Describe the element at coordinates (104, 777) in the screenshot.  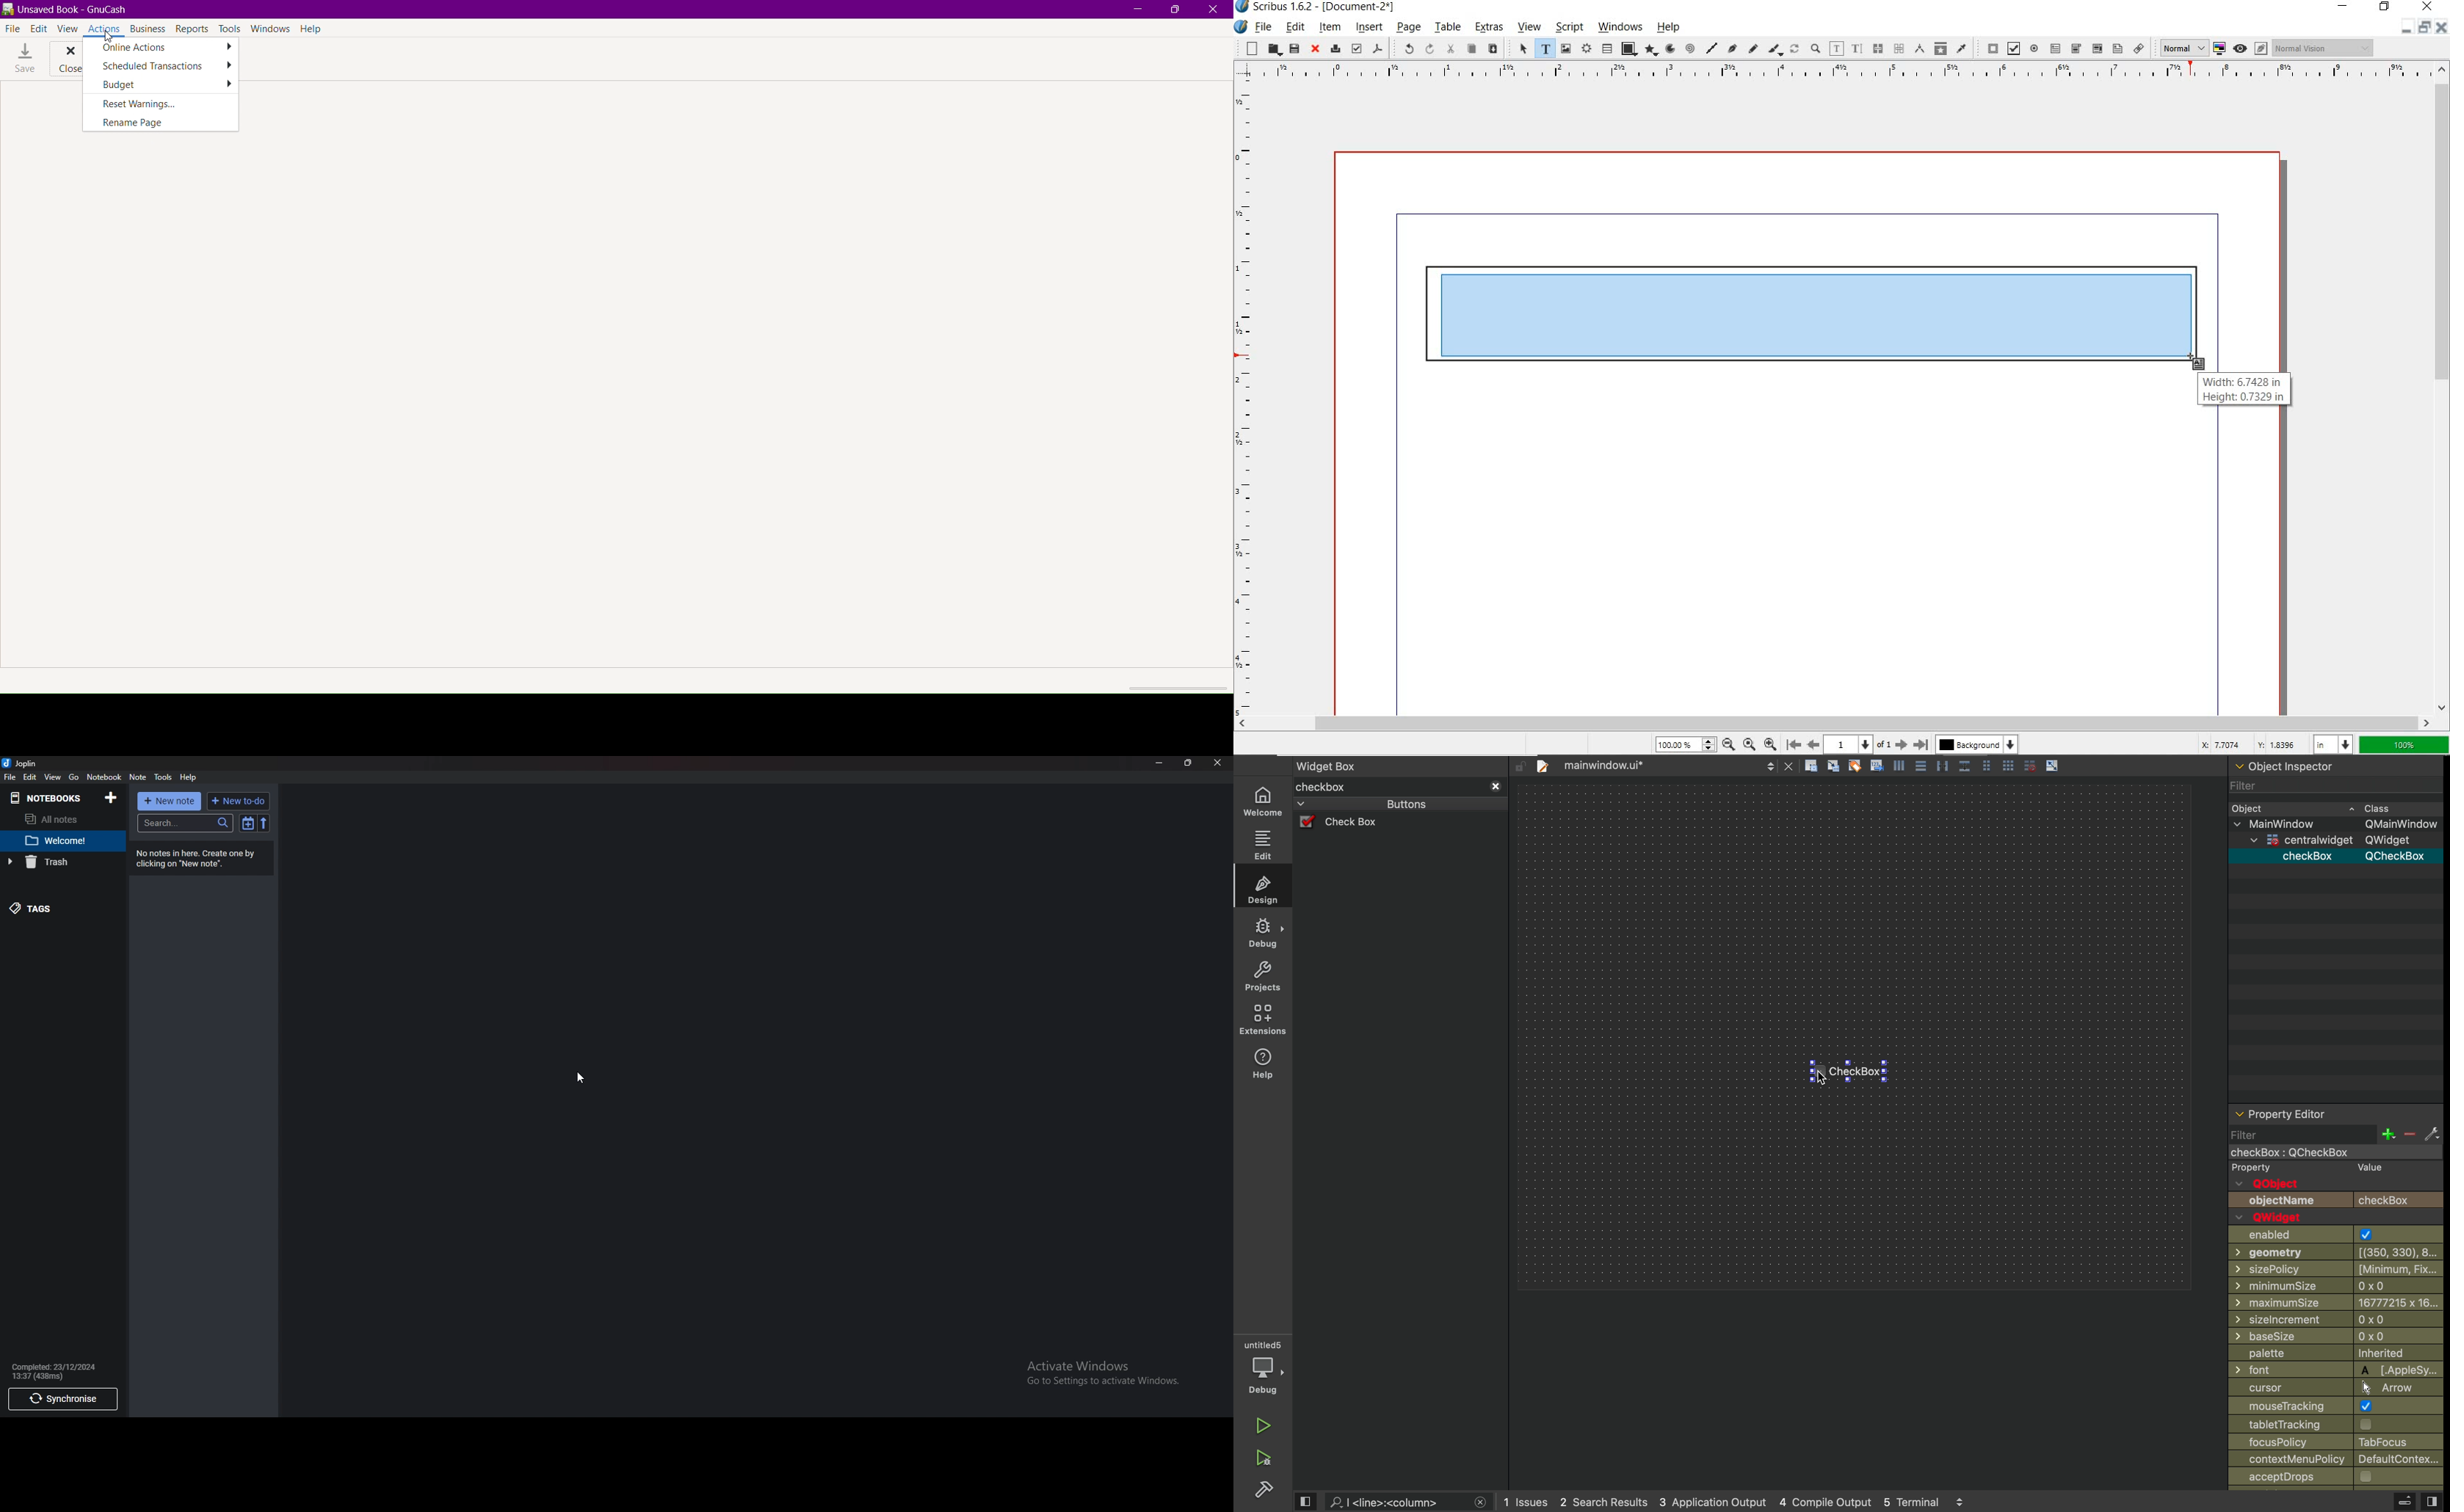
I see `Notebook` at that location.